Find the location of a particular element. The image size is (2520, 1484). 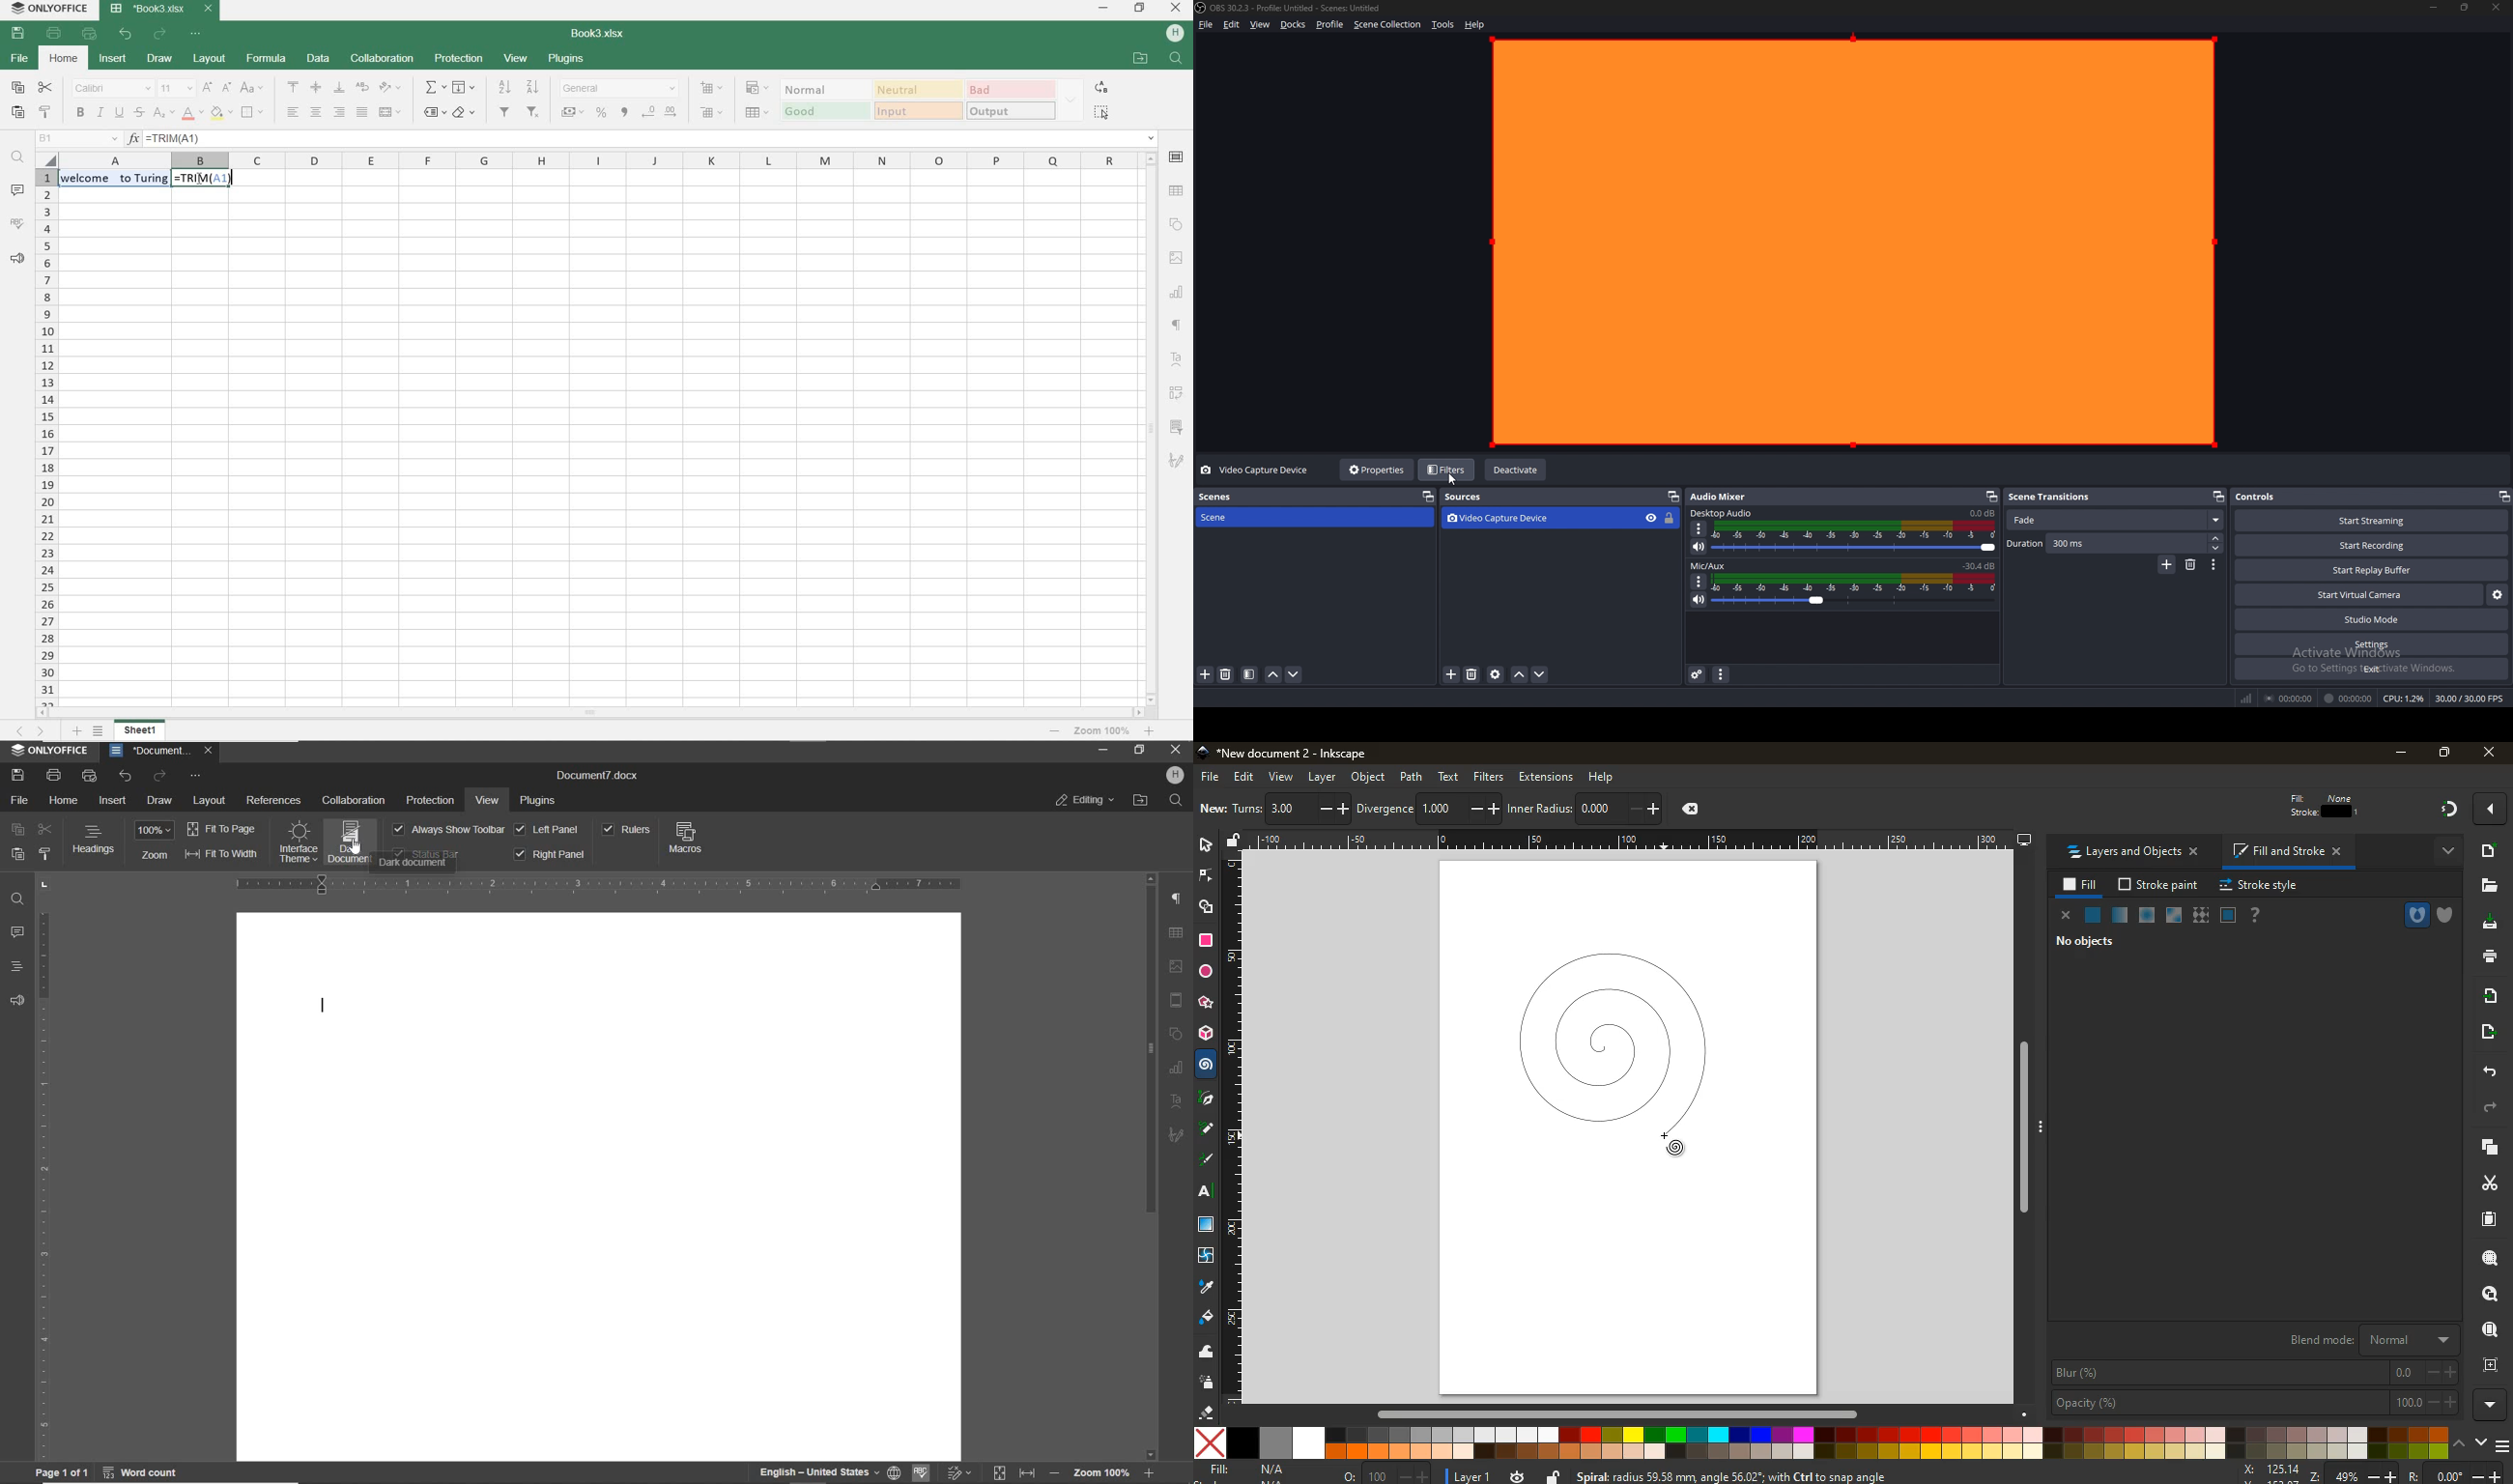

add source is located at coordinates (1452, 676).